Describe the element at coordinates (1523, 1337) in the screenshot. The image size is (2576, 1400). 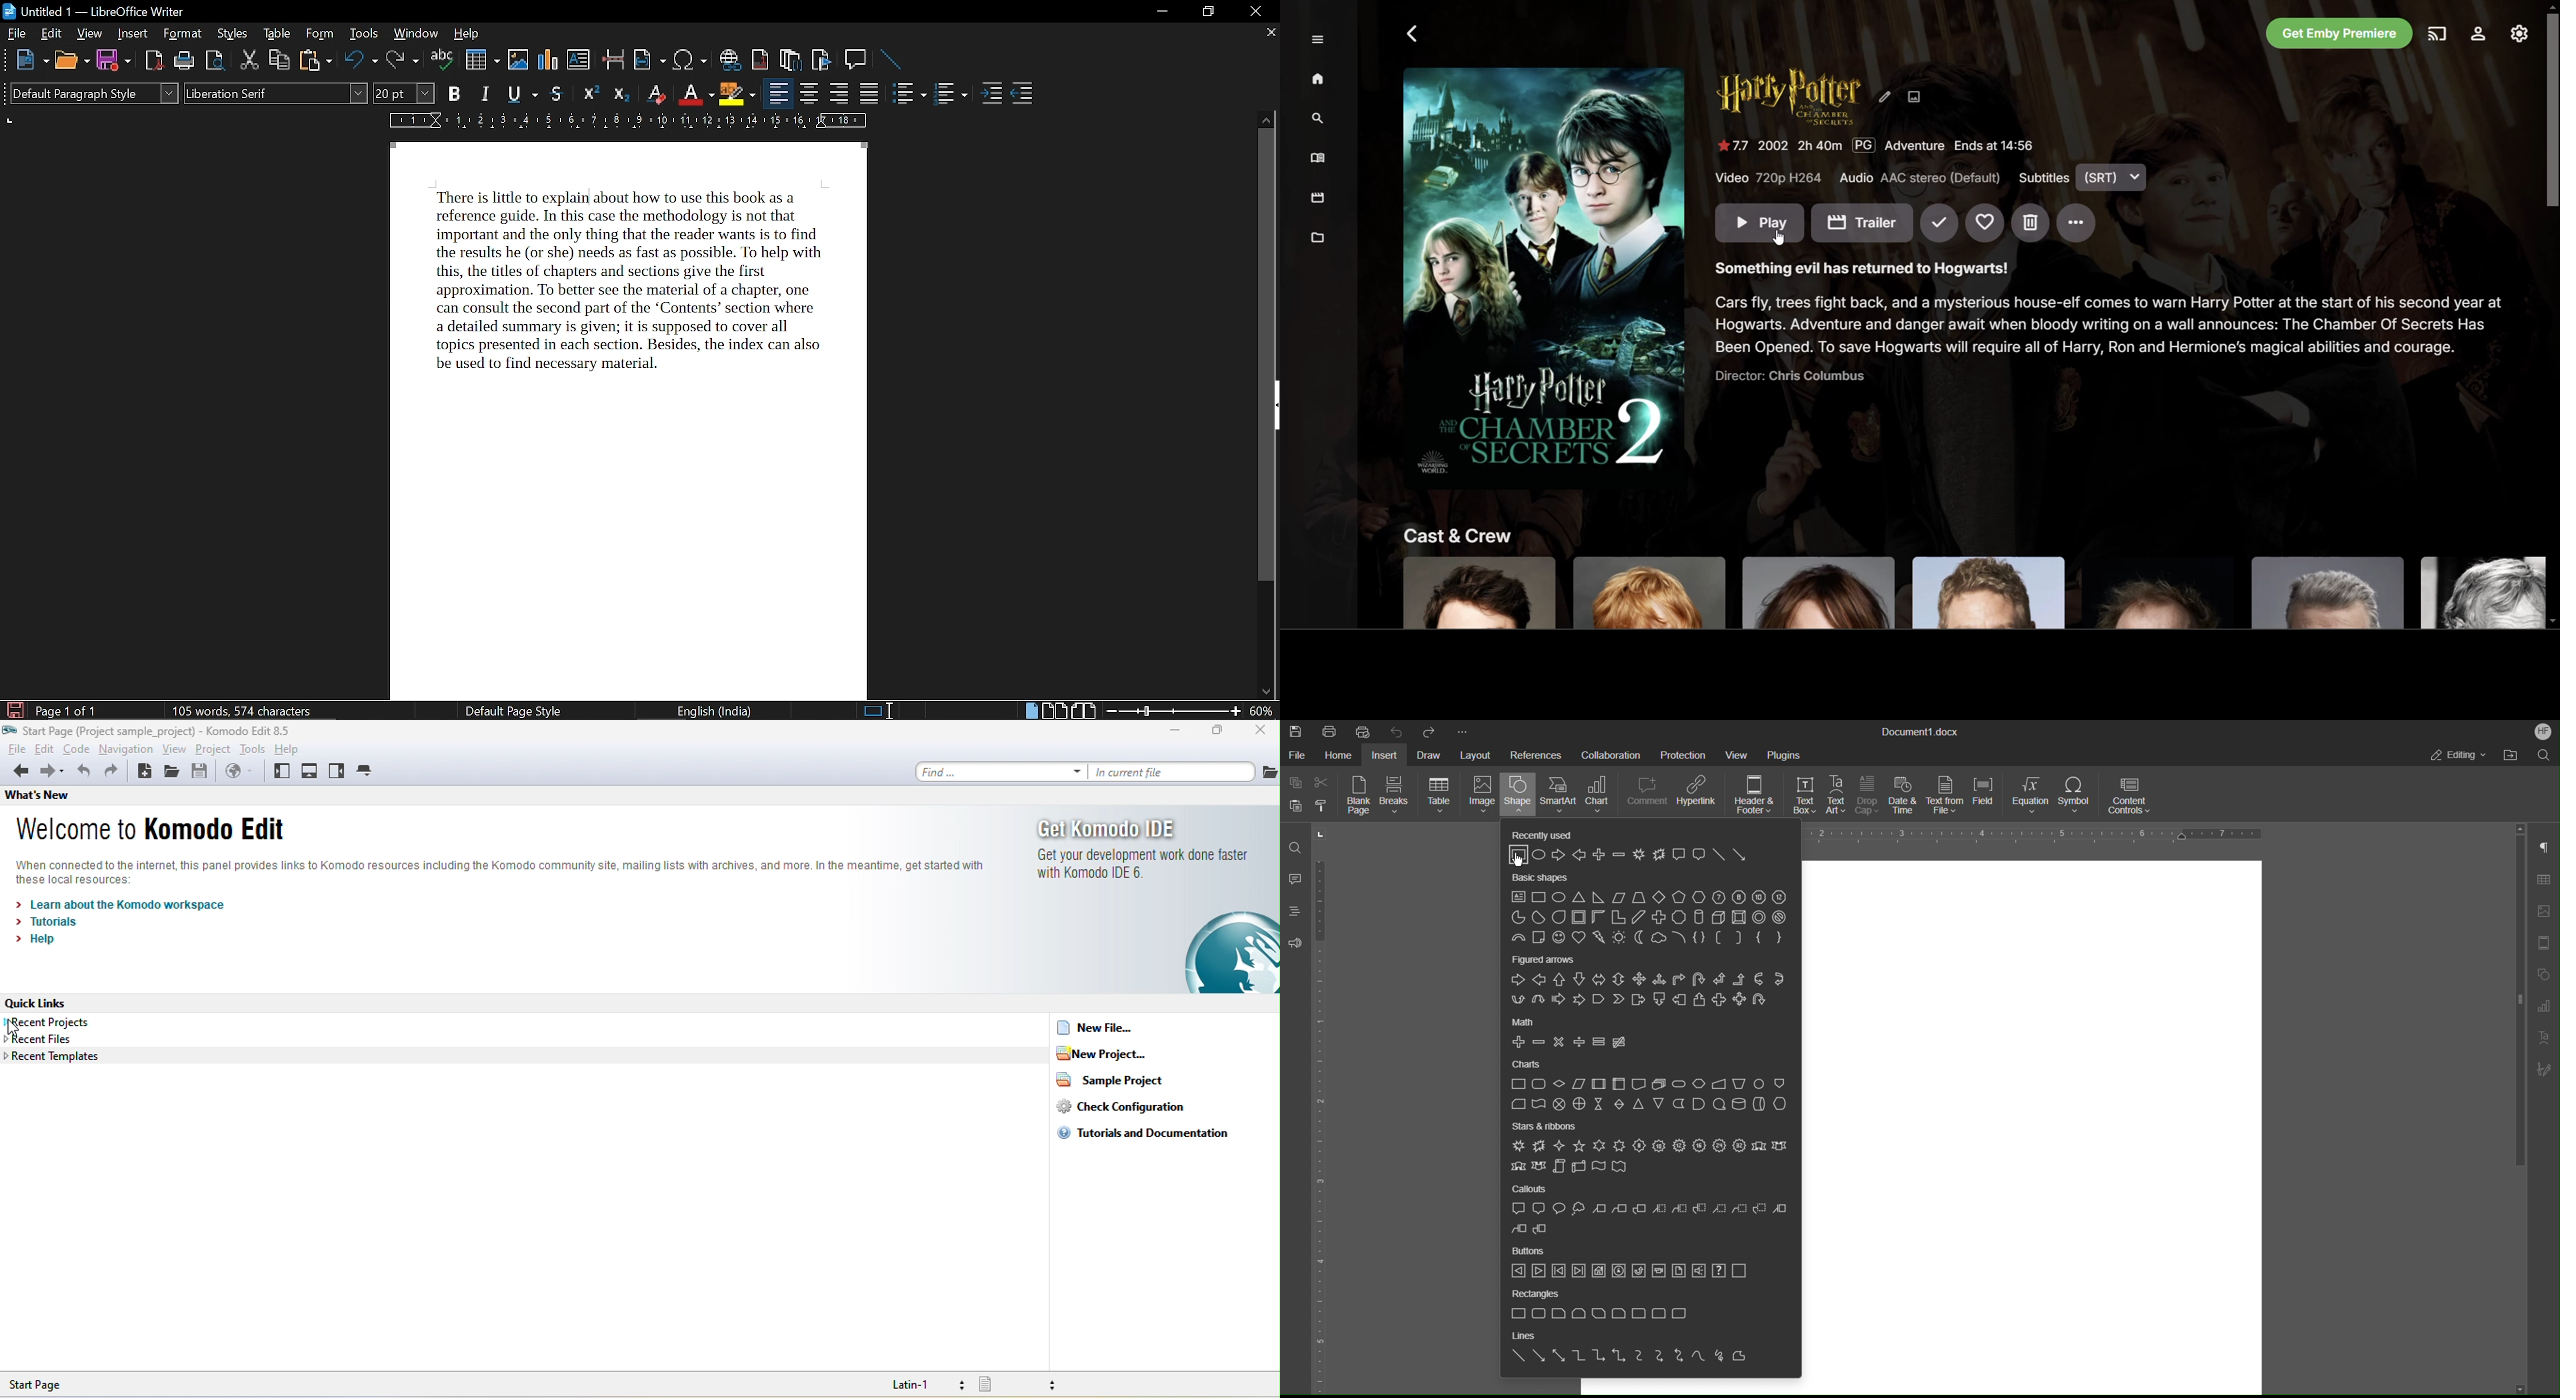
I see `Lines` at that location.